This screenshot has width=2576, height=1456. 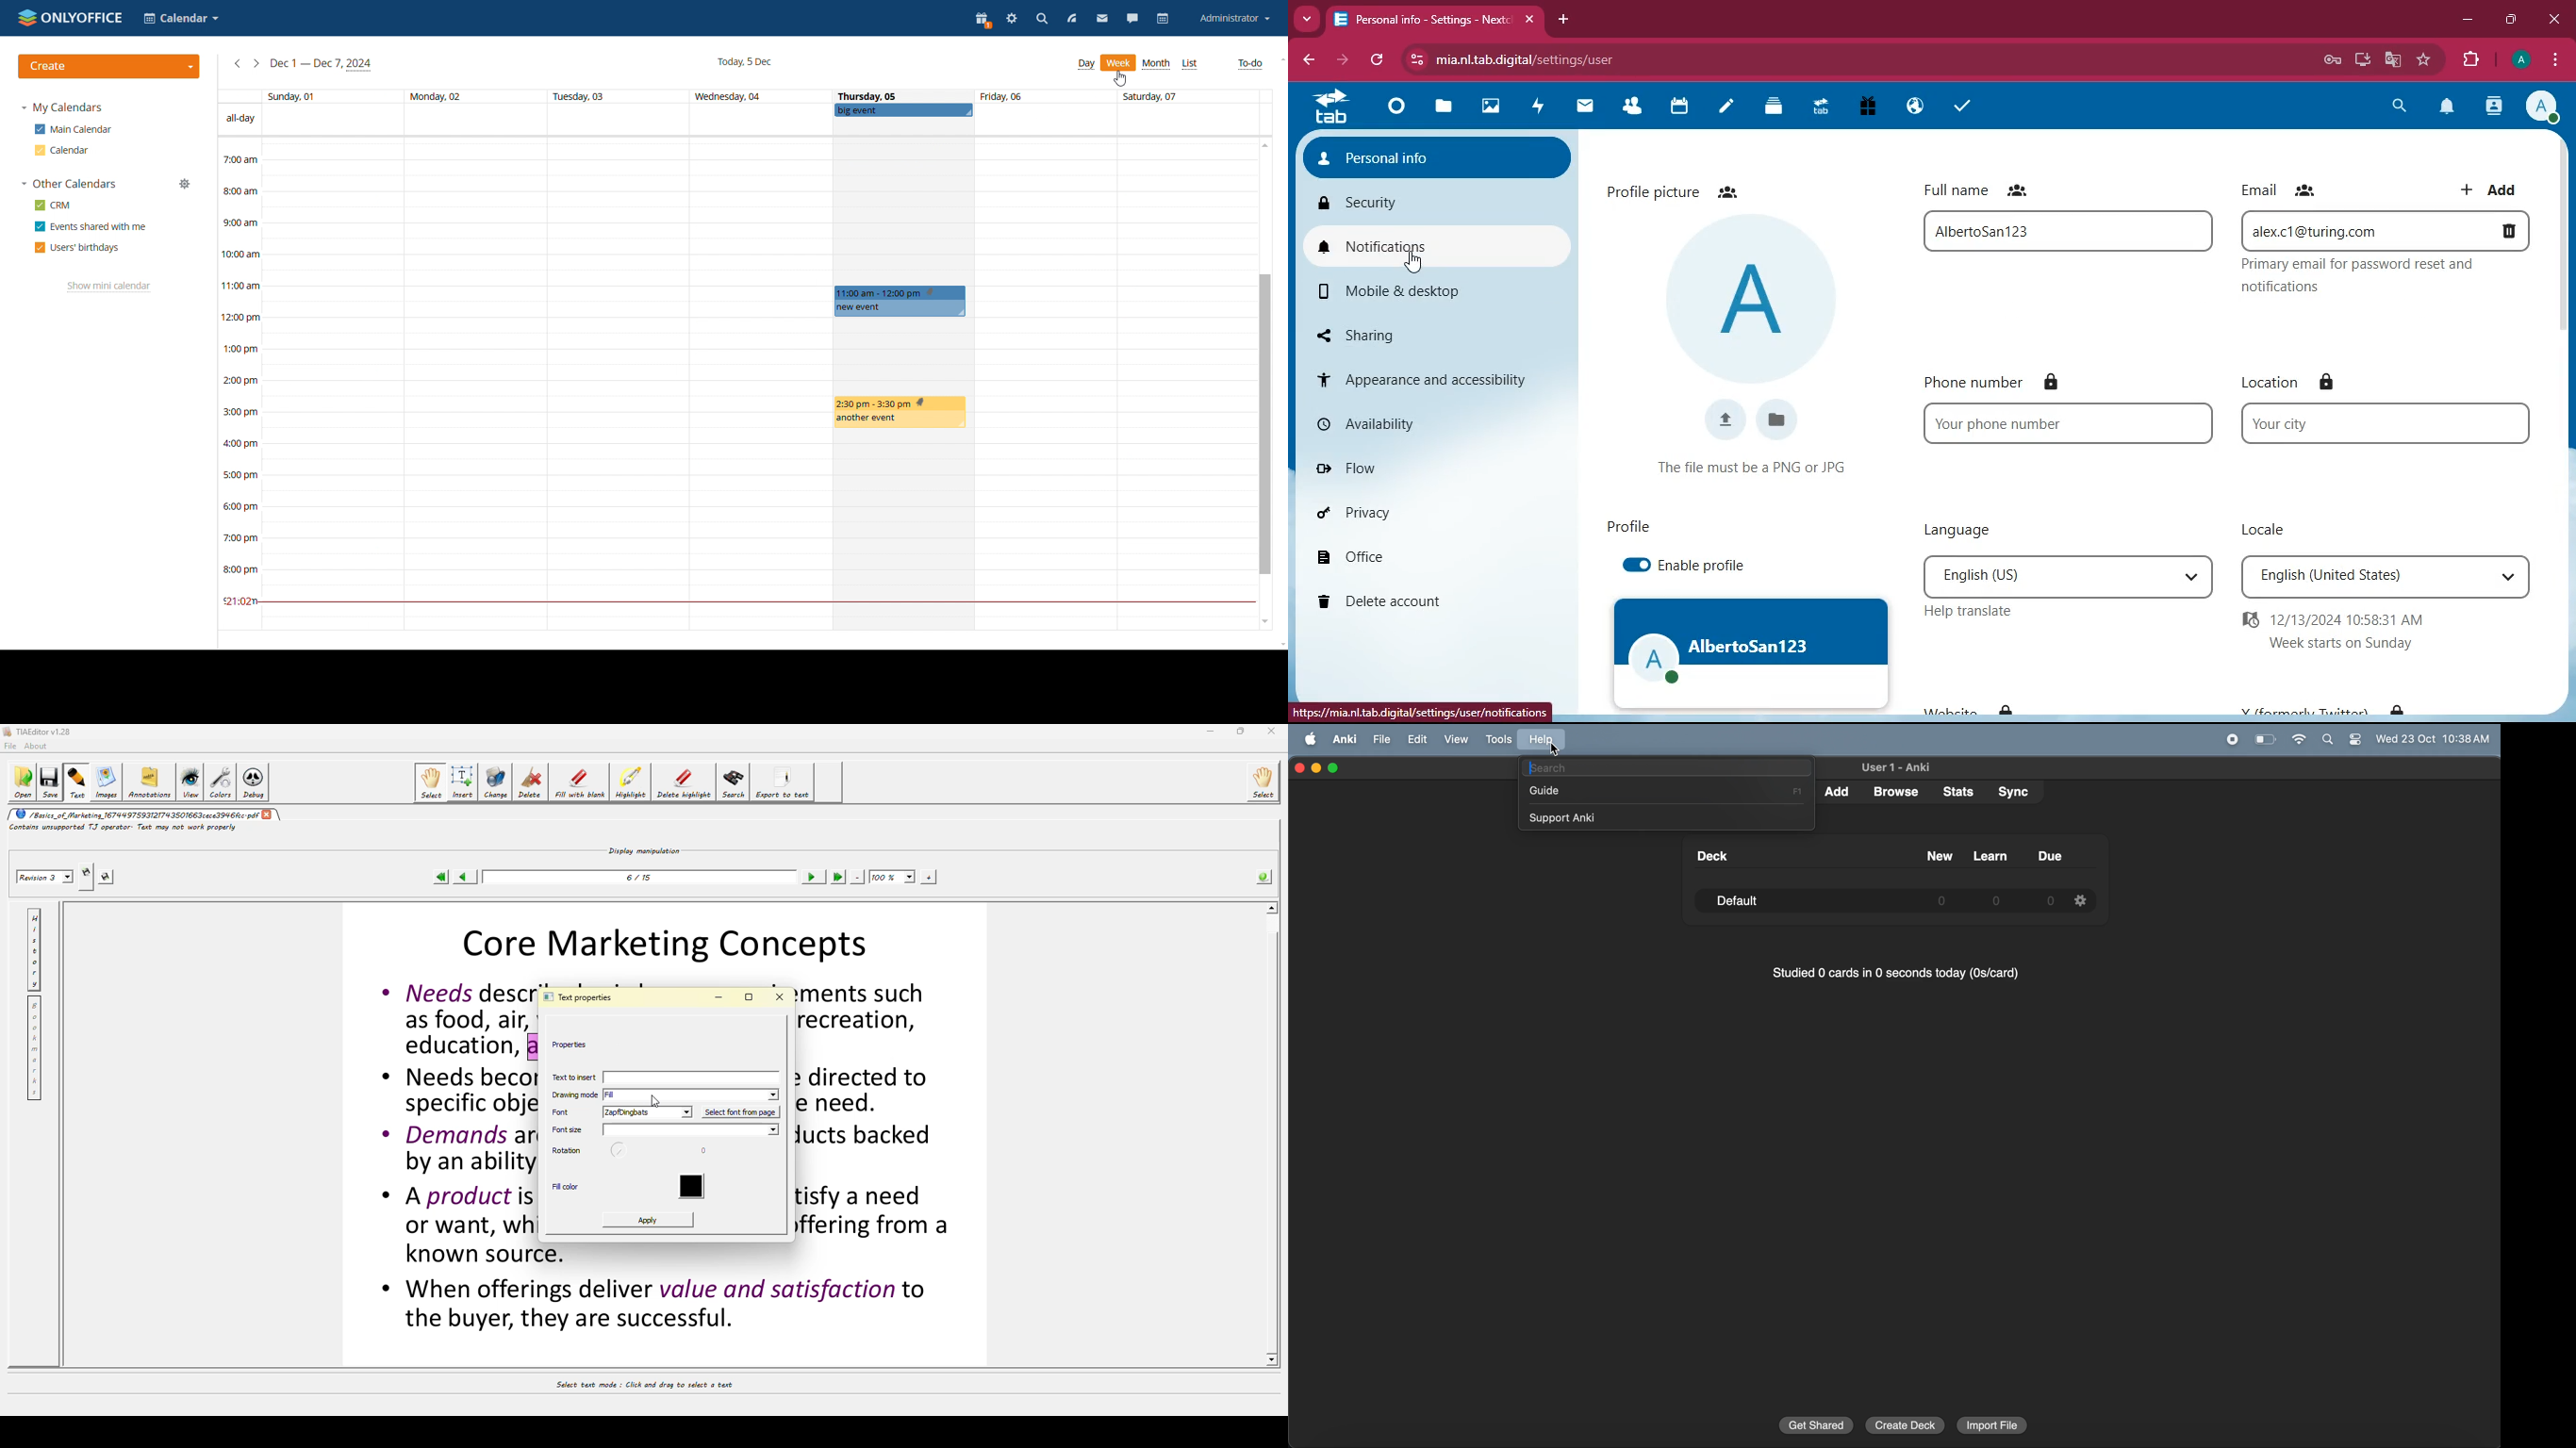 What do you see at coordinates (1839, 790) in the screenshot?
I see `add` at bounding box center [1839, 790].